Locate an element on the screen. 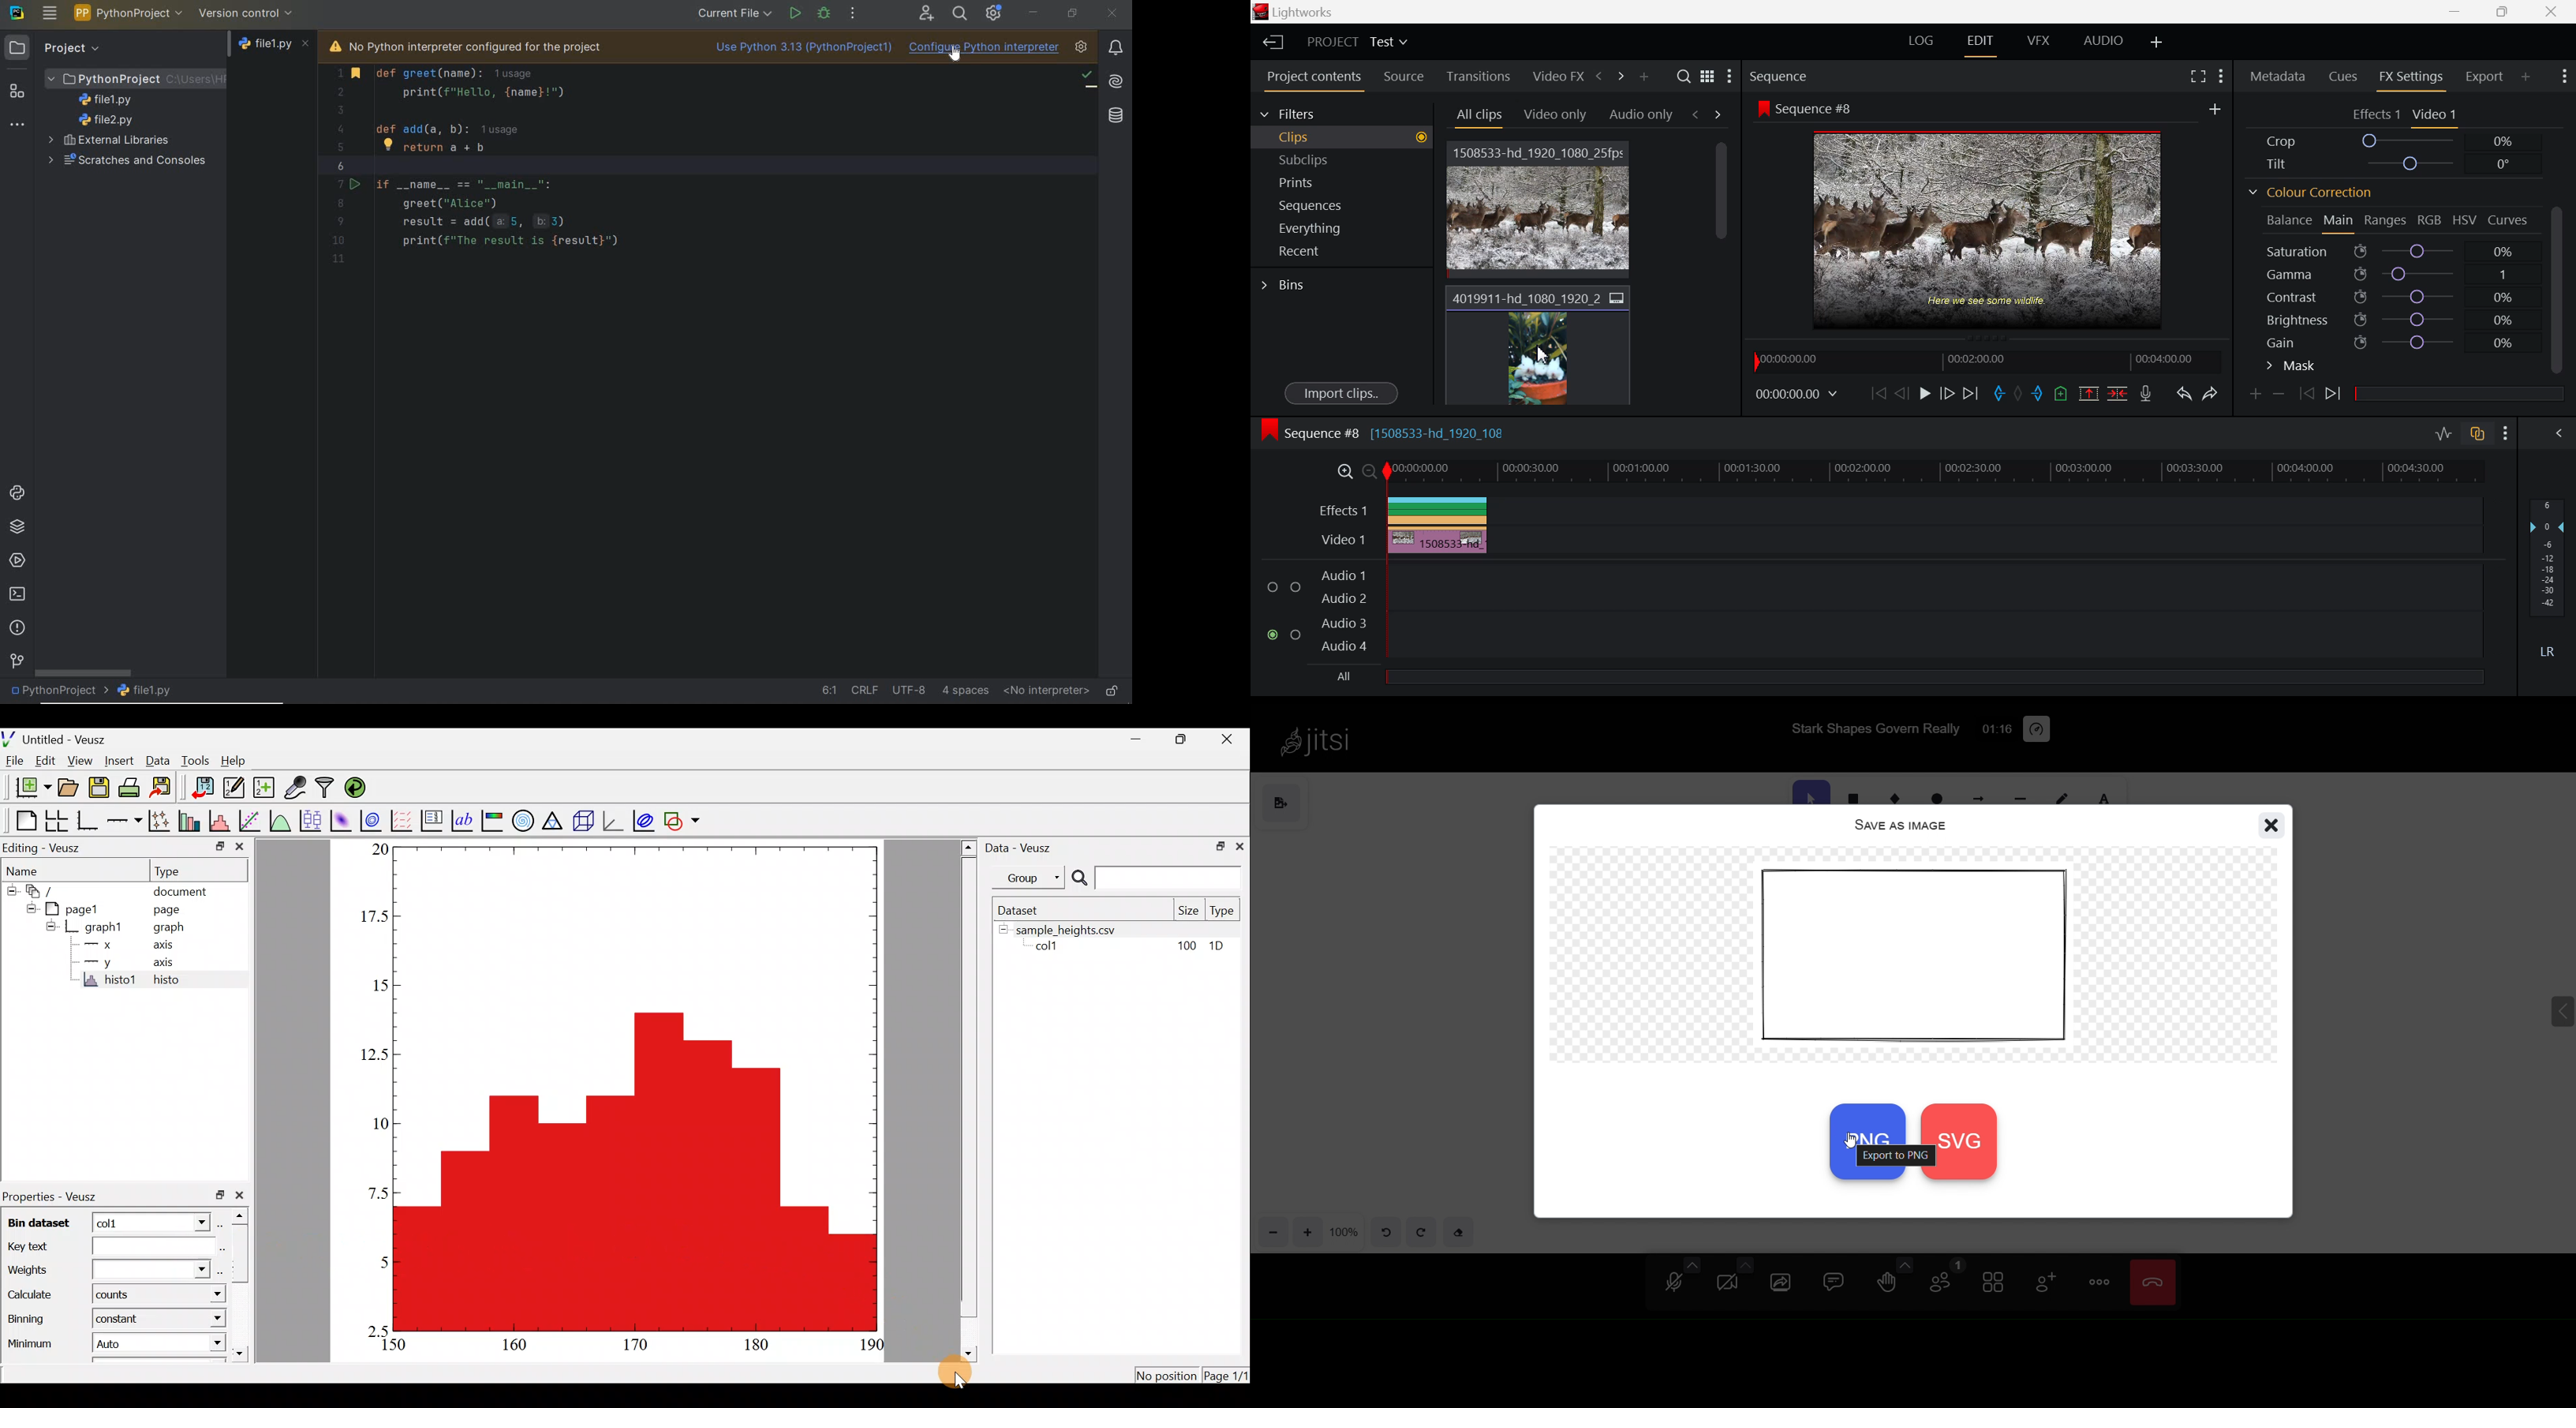  close is located at coordinates (1228, 742).